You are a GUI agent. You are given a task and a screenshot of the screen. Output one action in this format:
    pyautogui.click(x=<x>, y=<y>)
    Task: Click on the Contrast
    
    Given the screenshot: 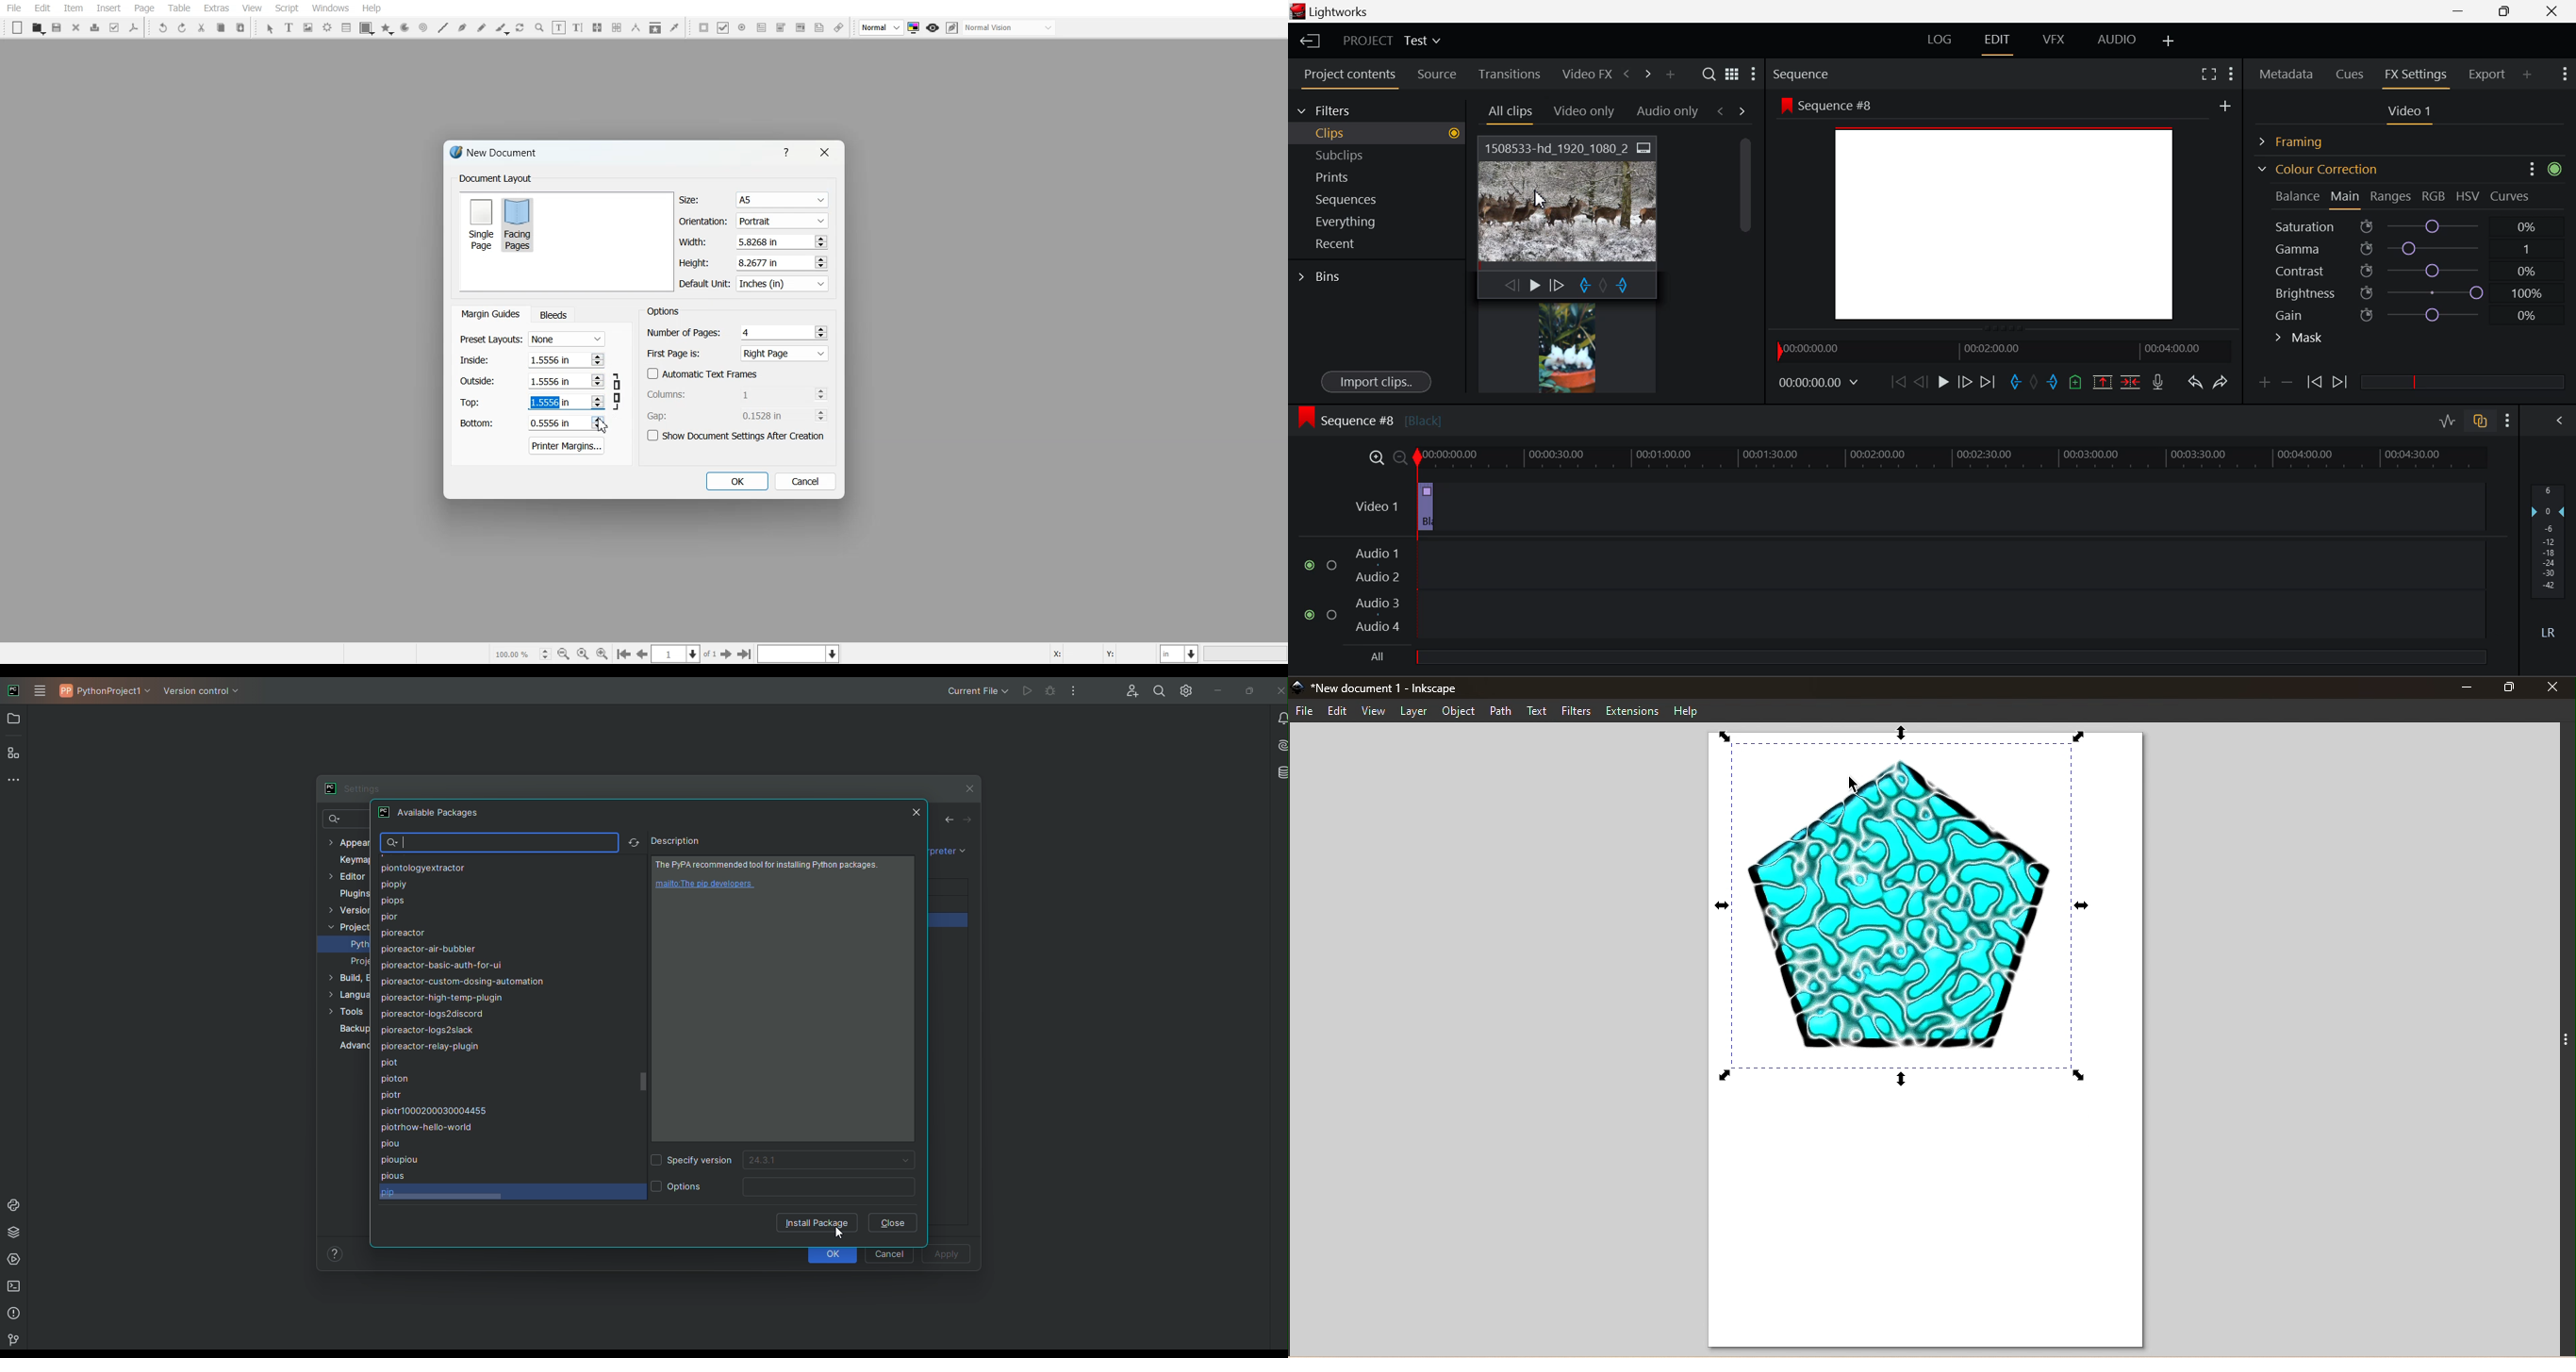 What is the action you would take?
    pyautogui.click(x=2411, y=270)
    